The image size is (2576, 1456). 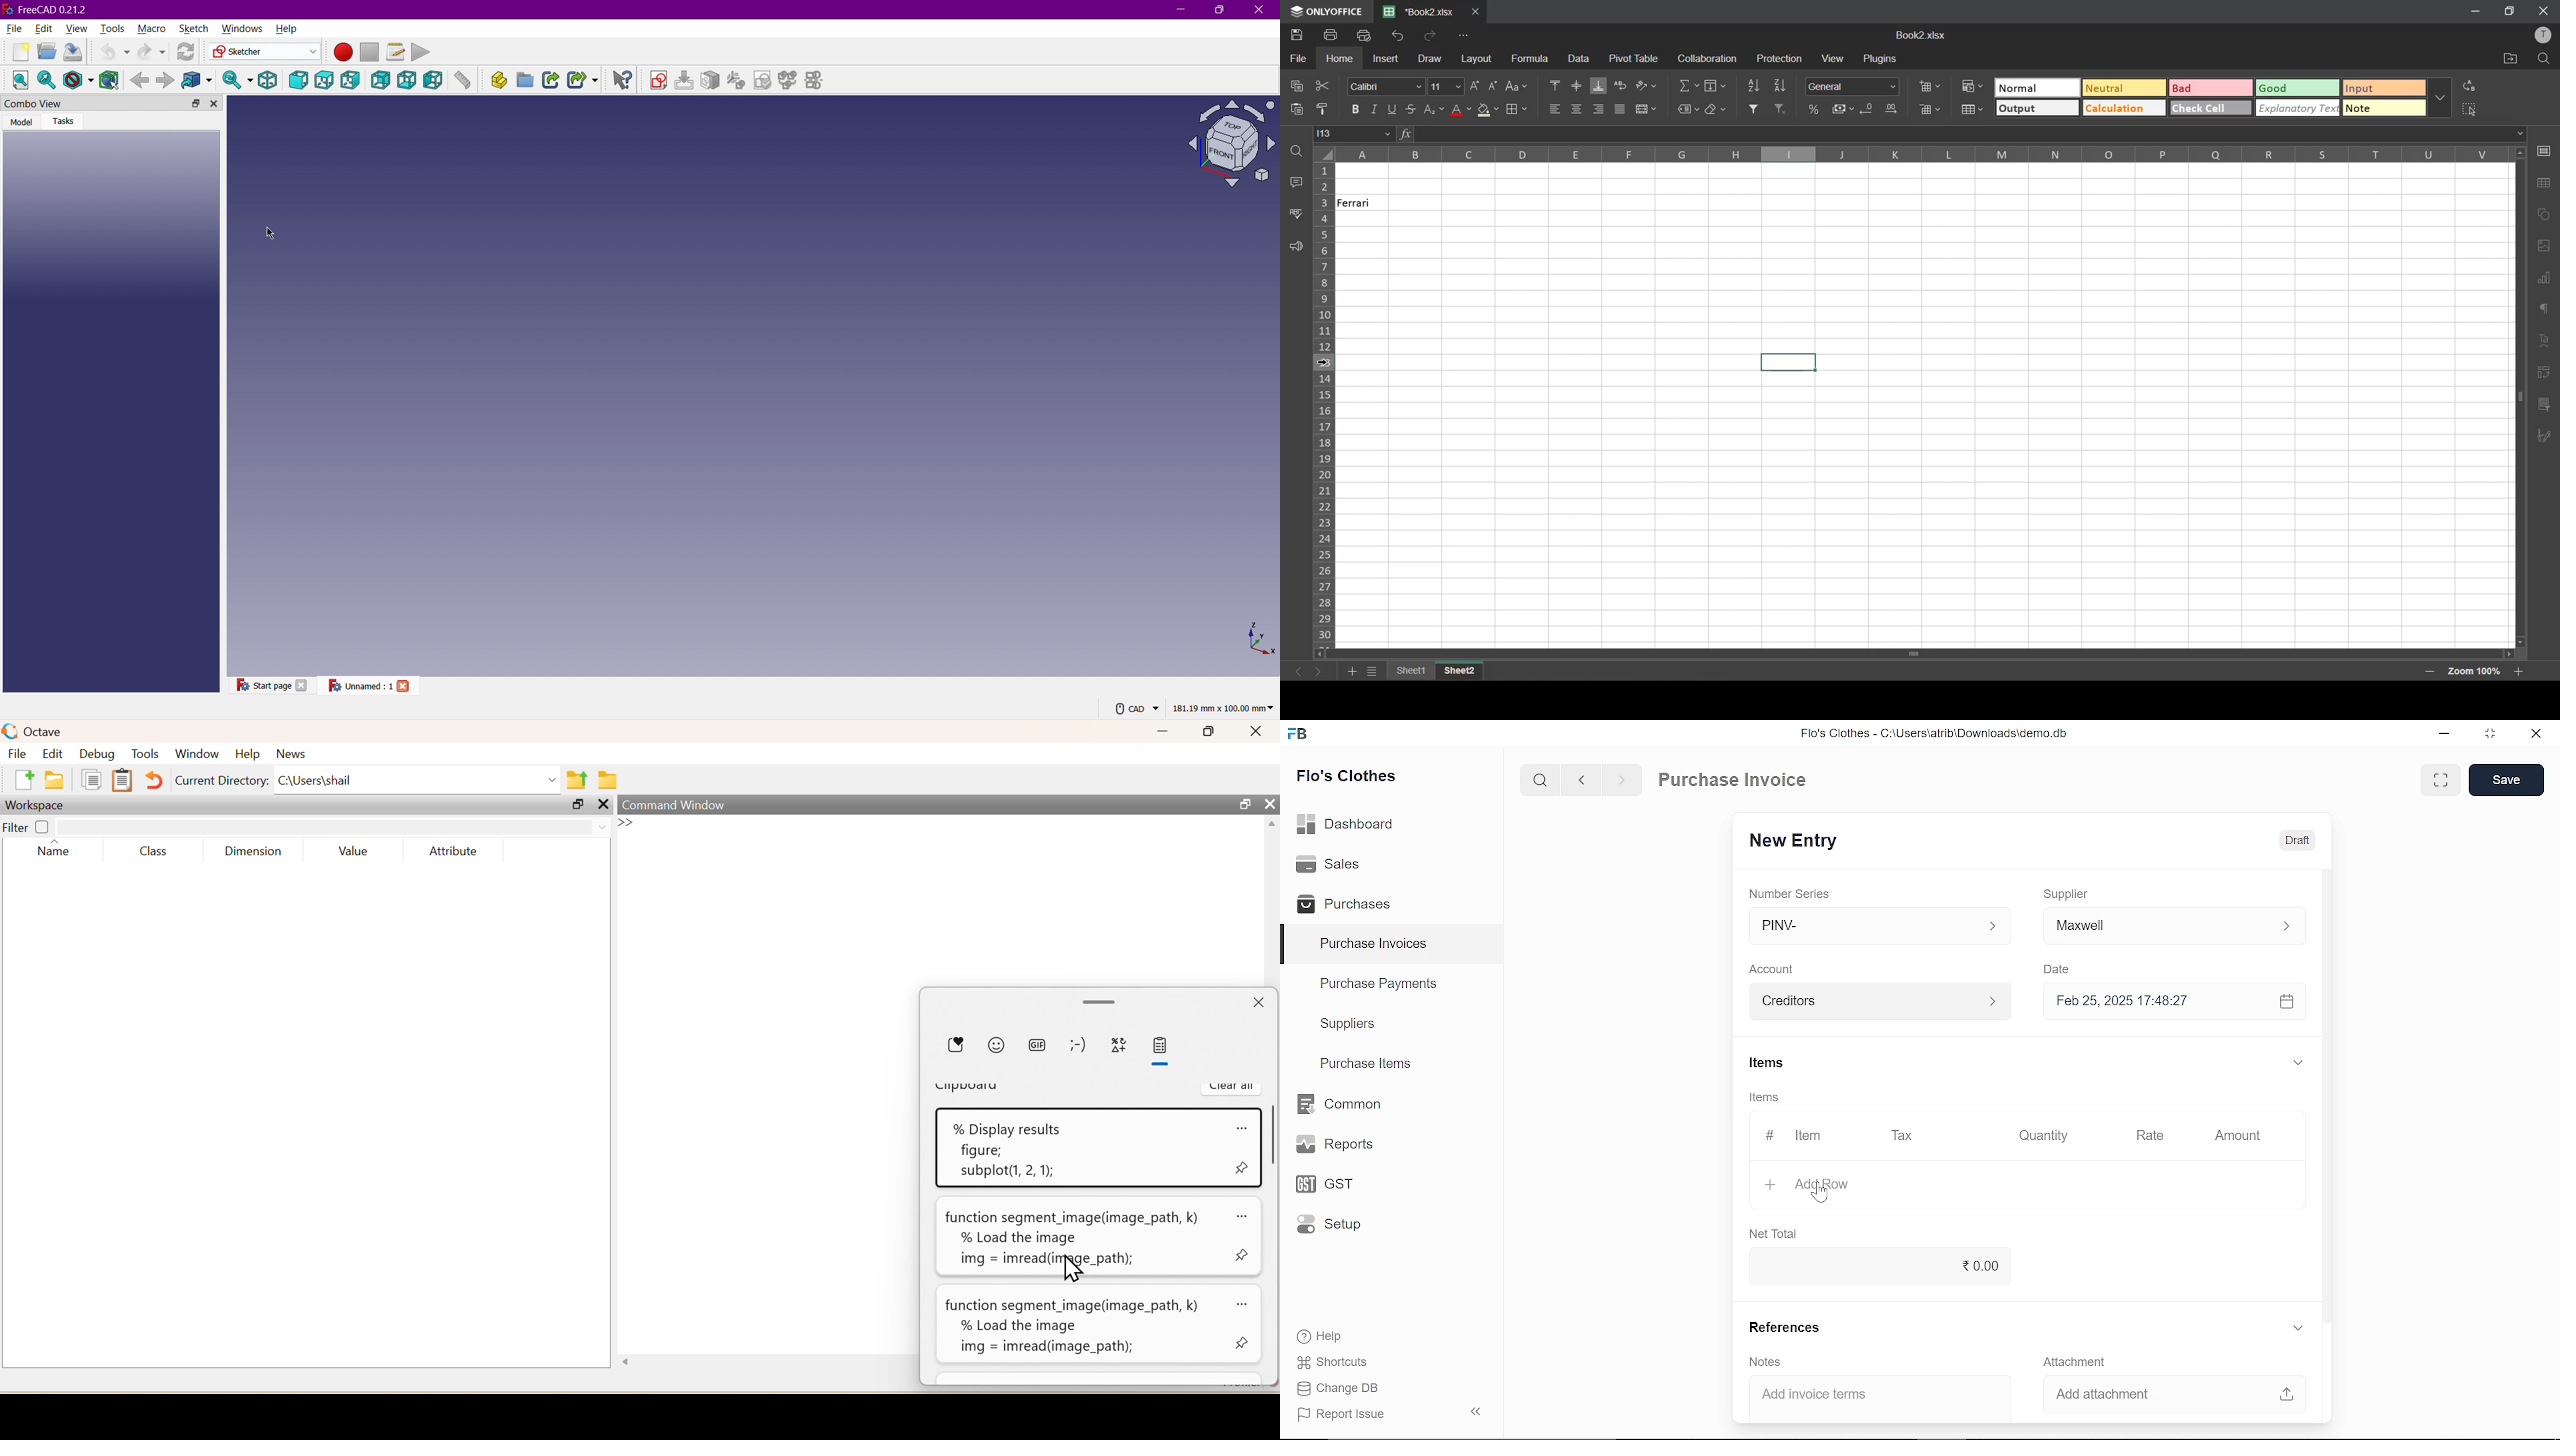 I want to click on Value, so click(x=353, y=853).